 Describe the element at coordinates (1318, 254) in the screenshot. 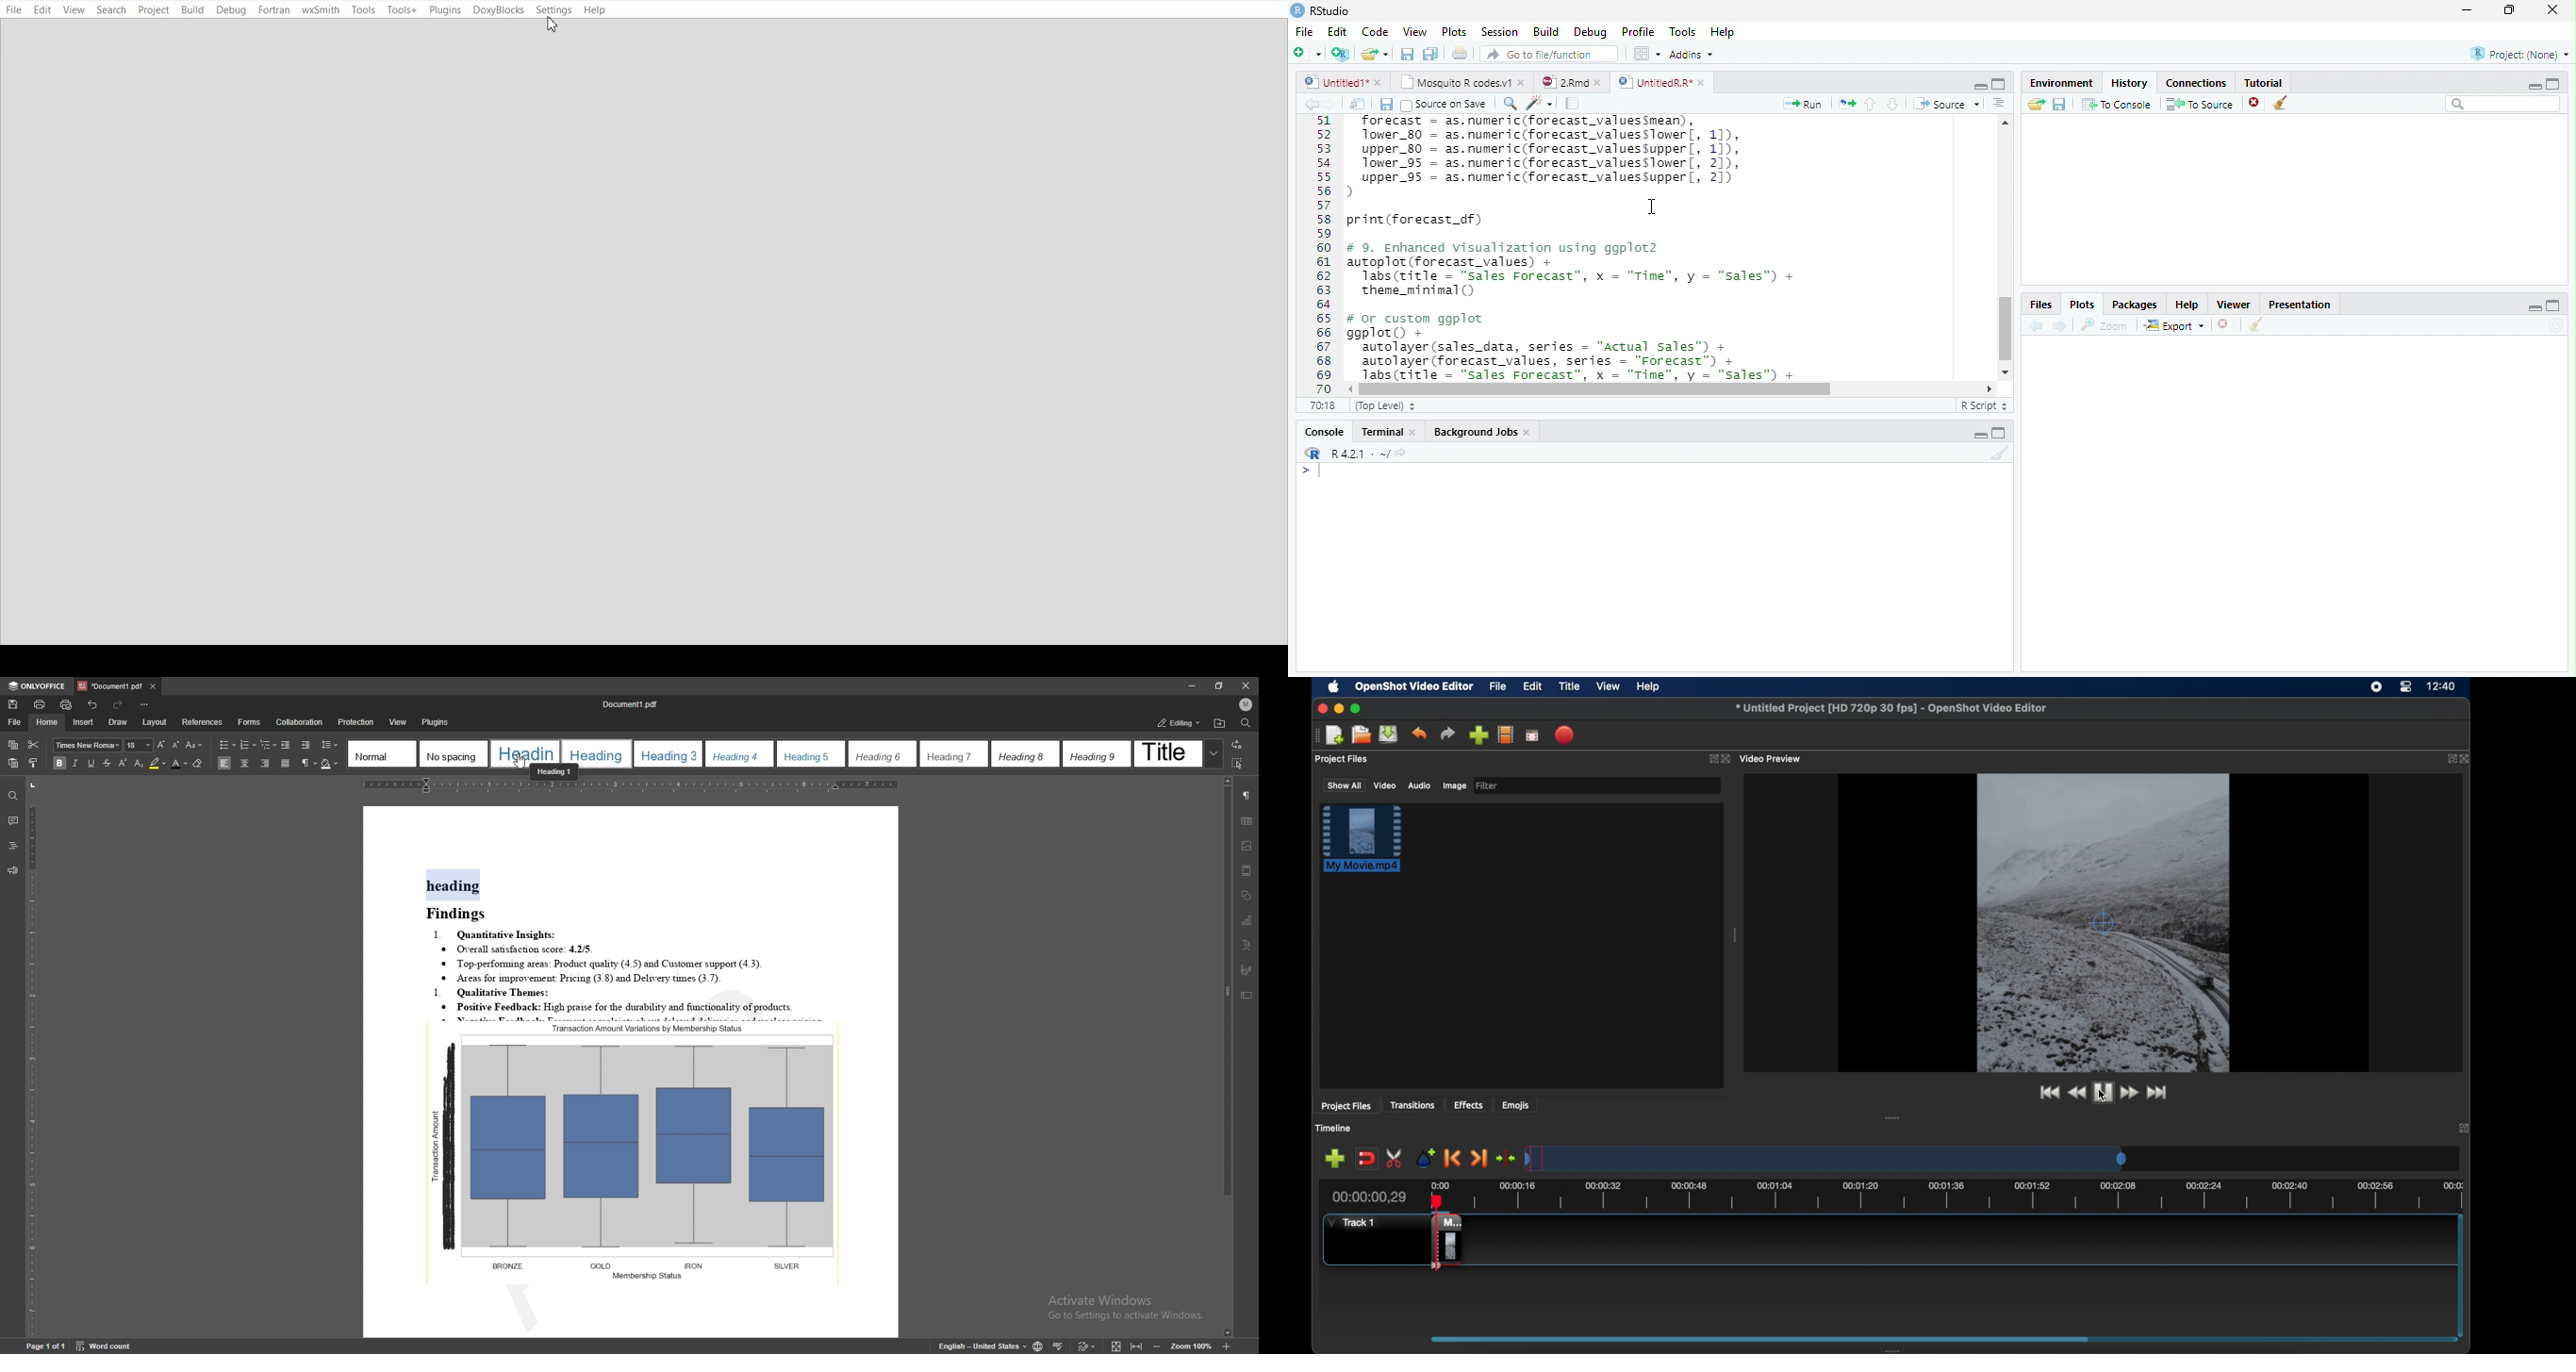

I see `Row number` at that location.